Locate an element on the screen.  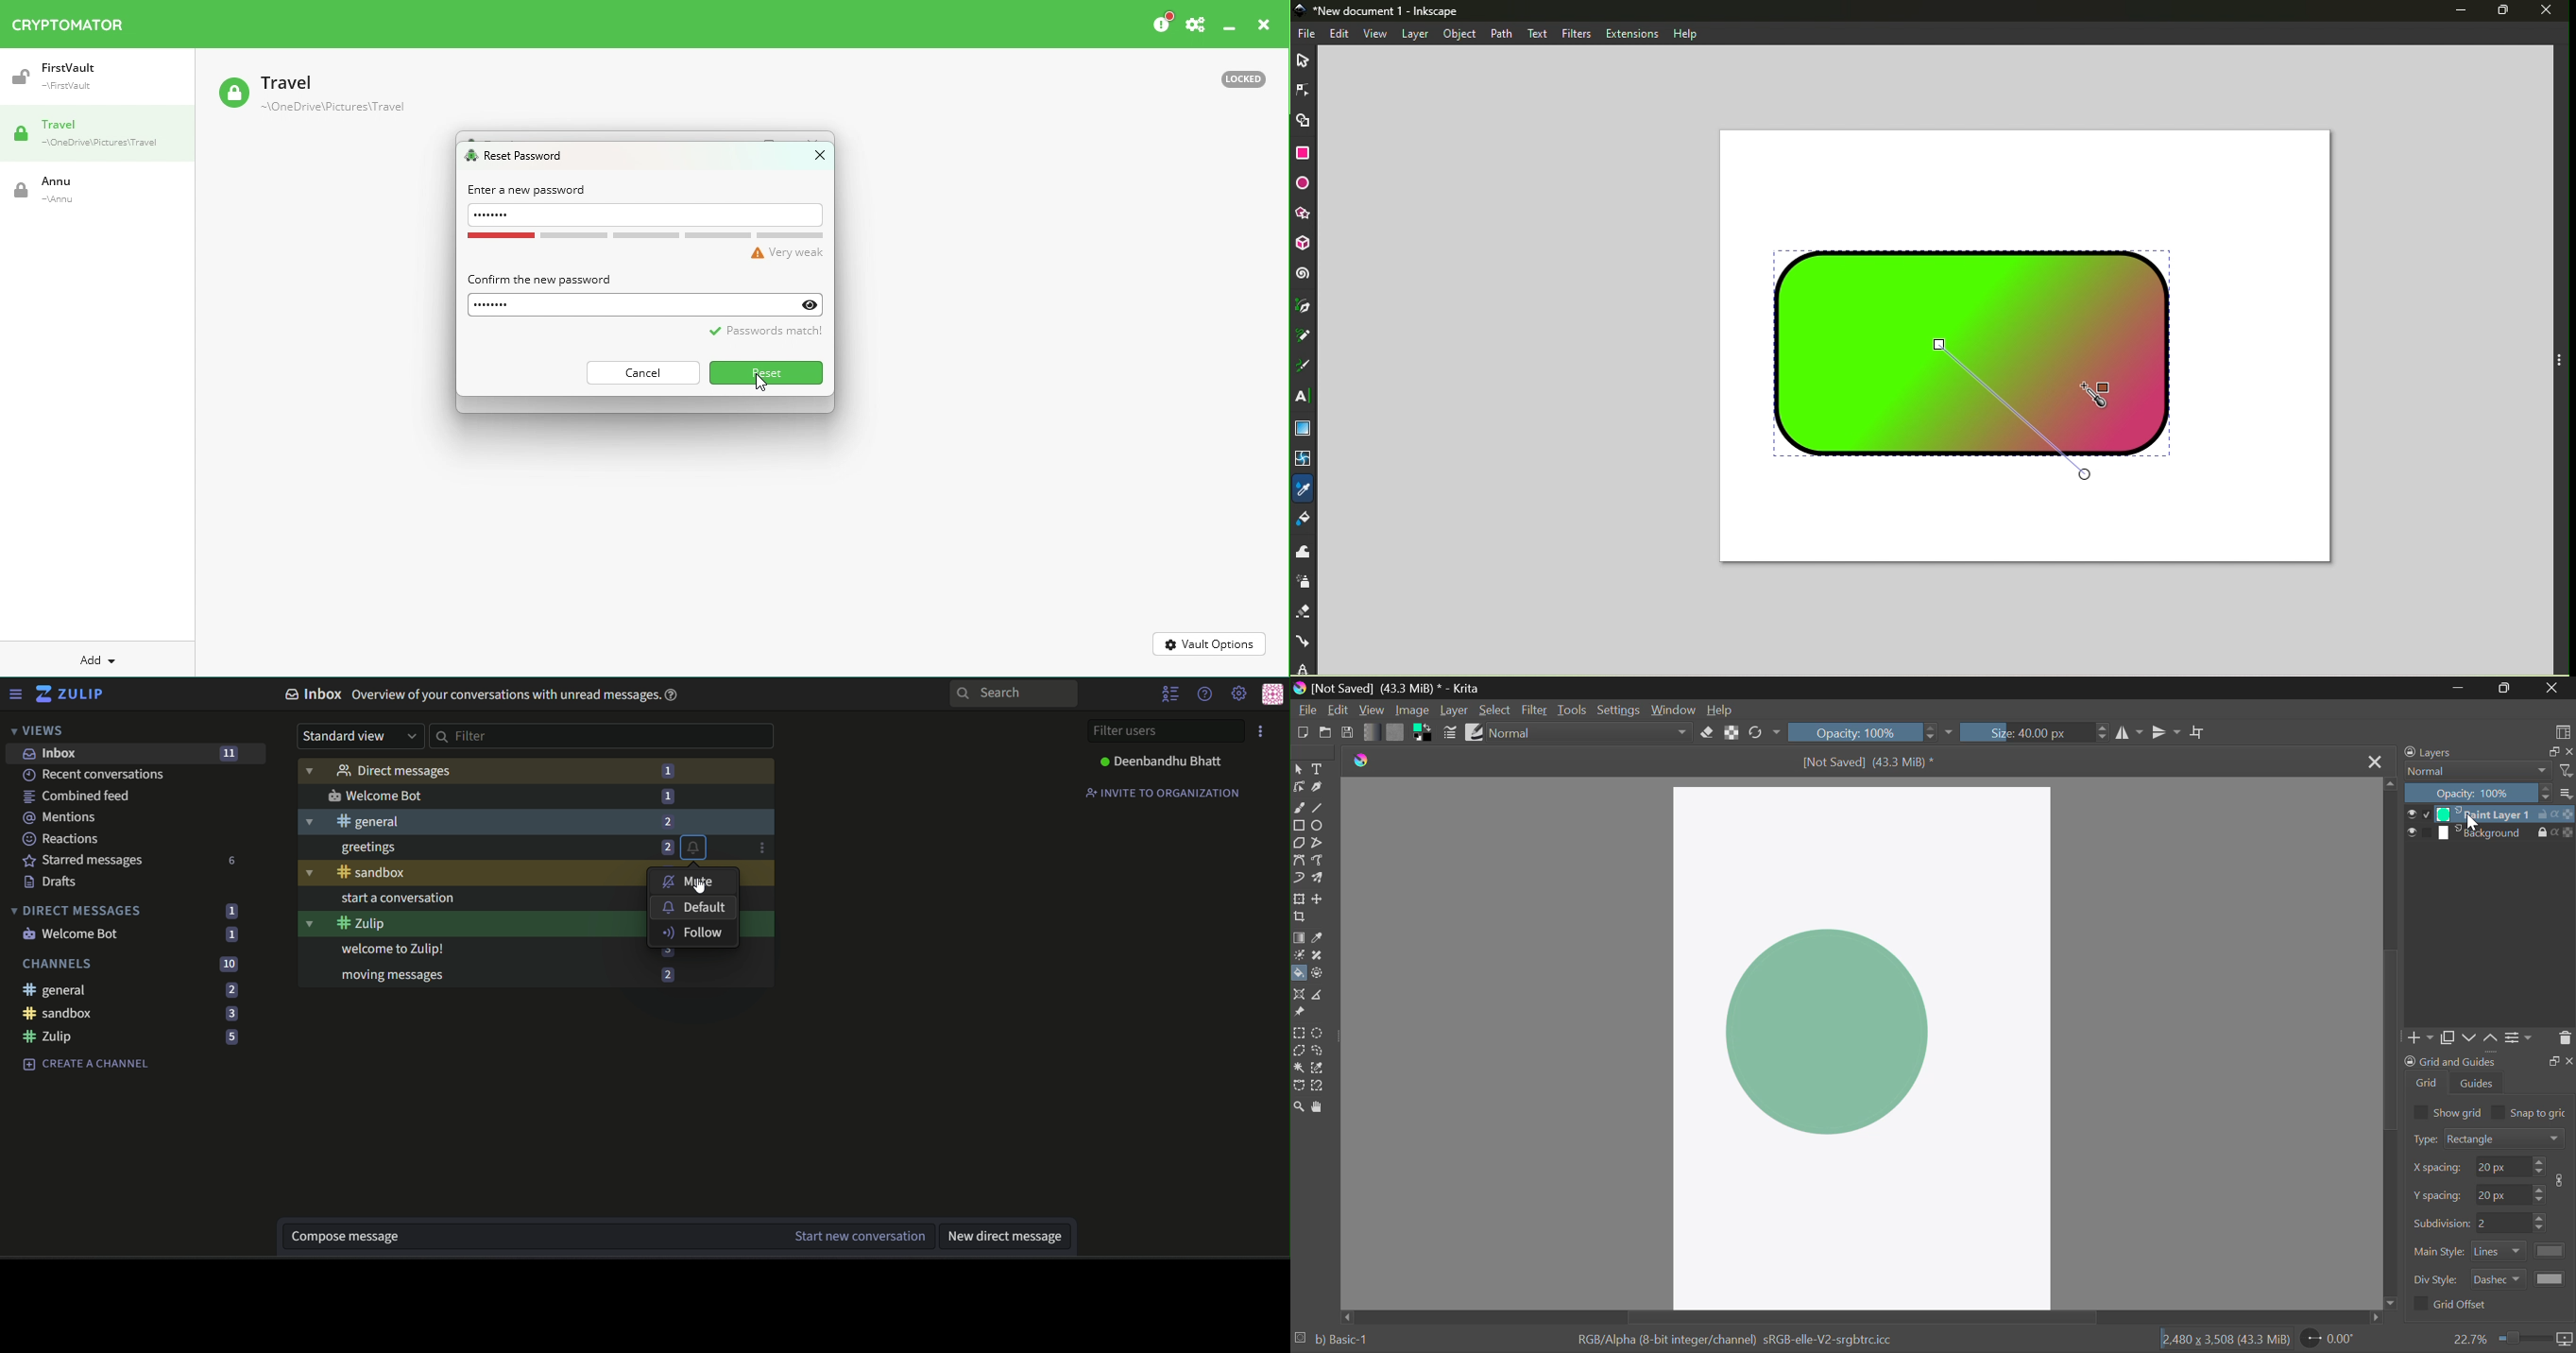
Shape builder tool is located at coordinates (1303, 119).